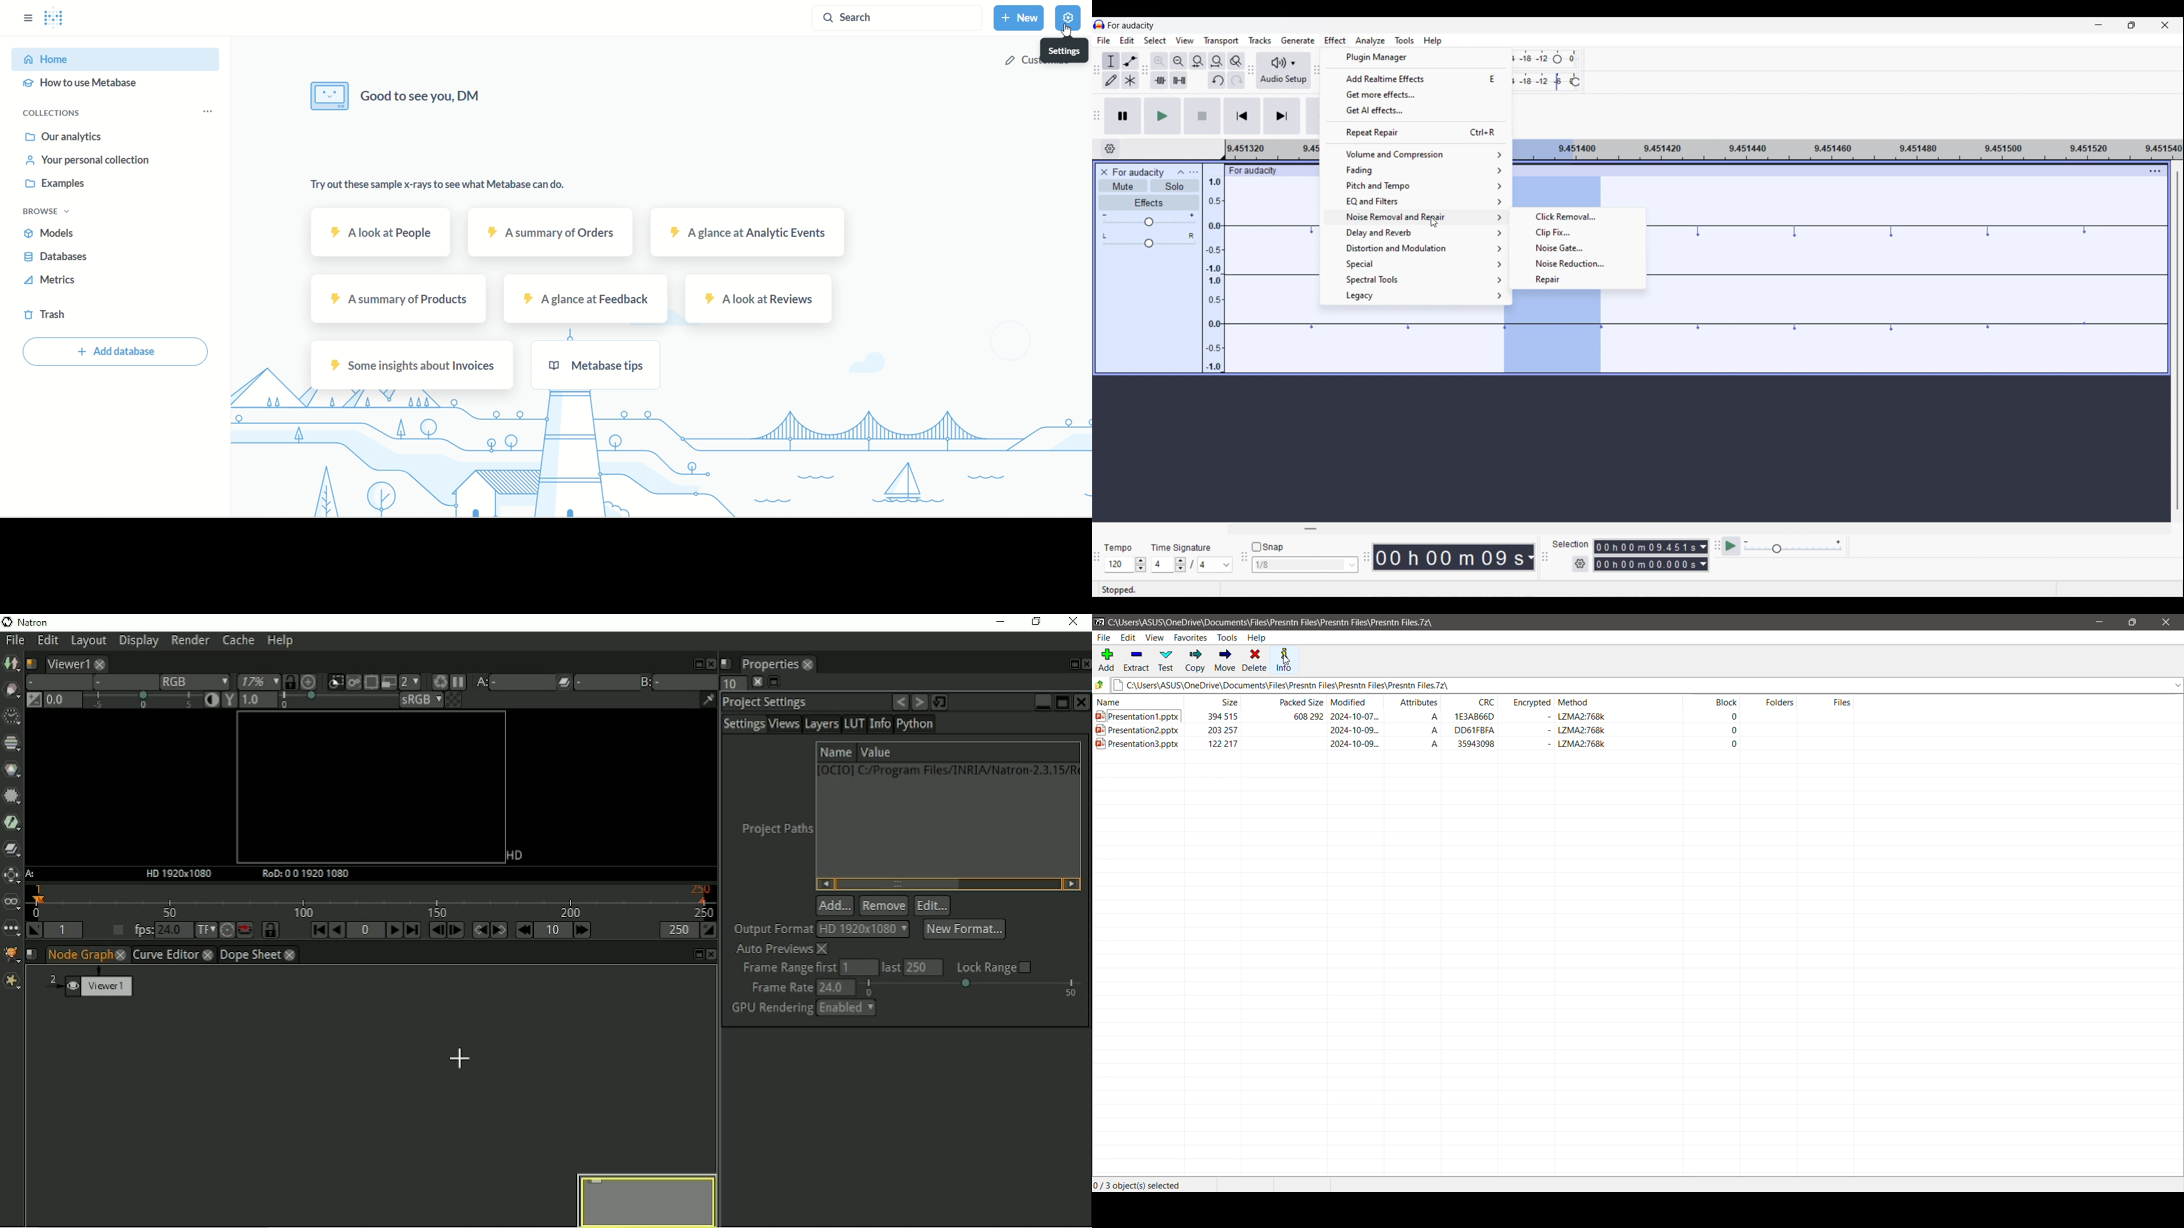 The height and width of the screenshot is (1232, 2184). I want to click on Previous increment, so click(523, 931).